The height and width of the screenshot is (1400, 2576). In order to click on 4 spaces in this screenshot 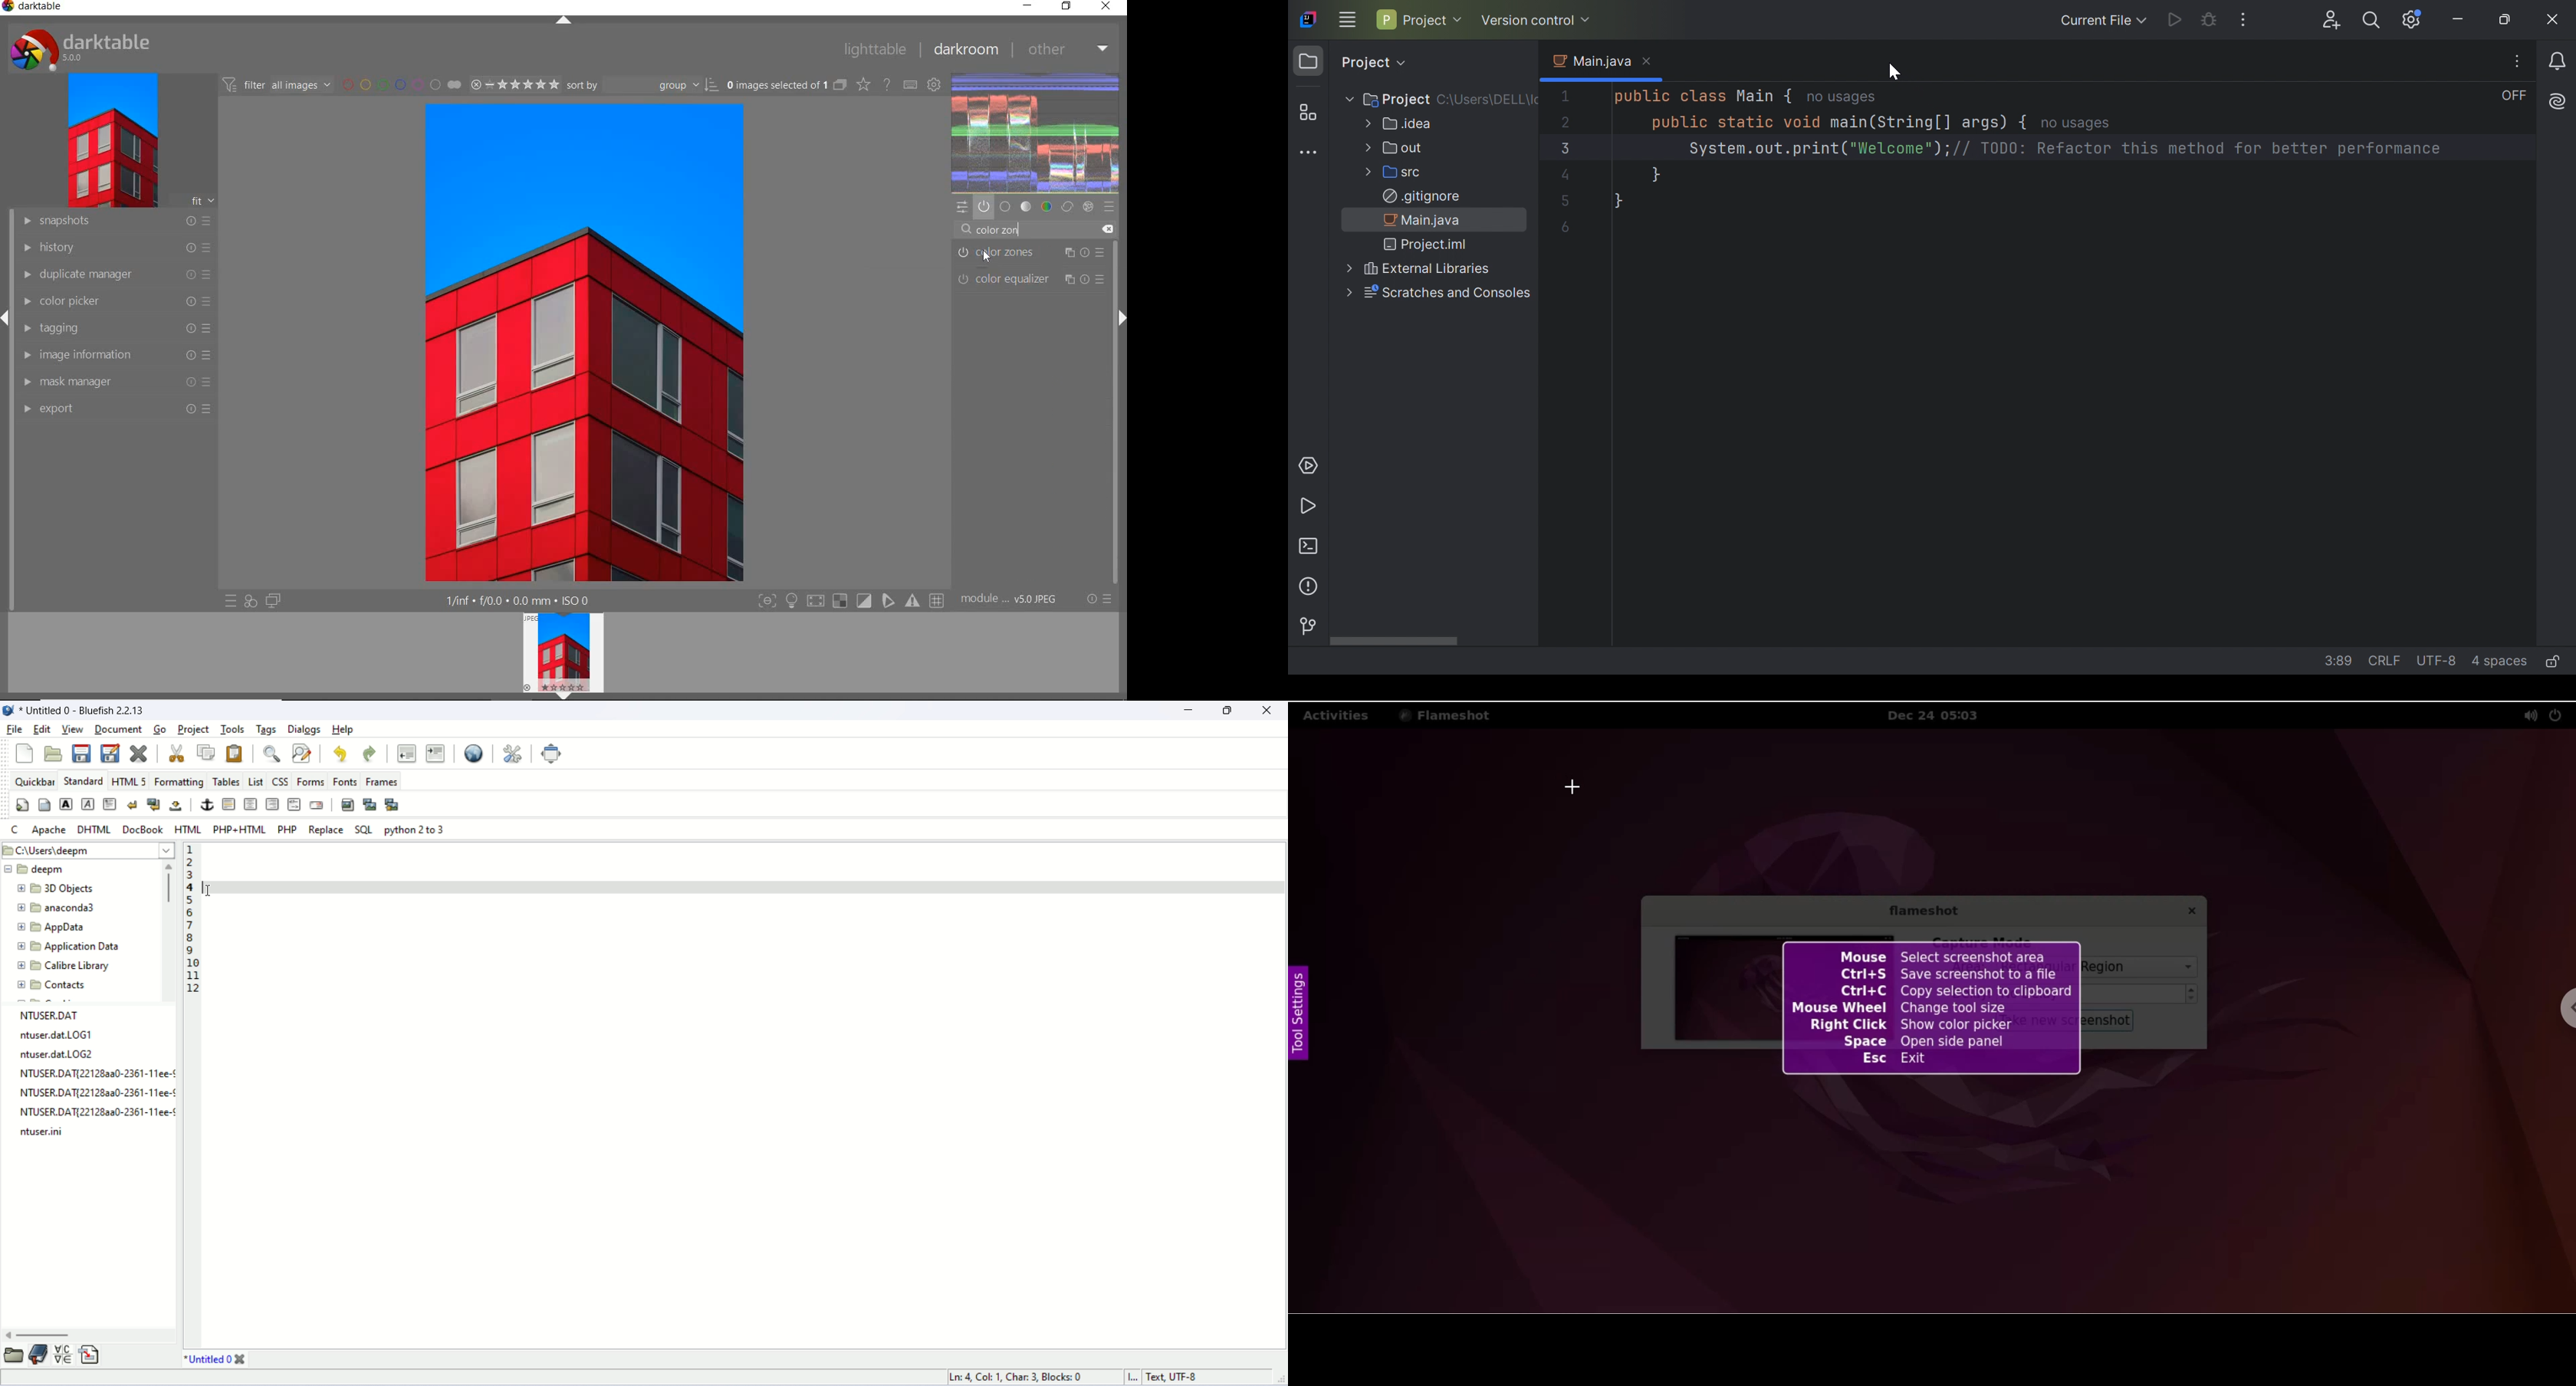, I will do `click(2498, 663)`.